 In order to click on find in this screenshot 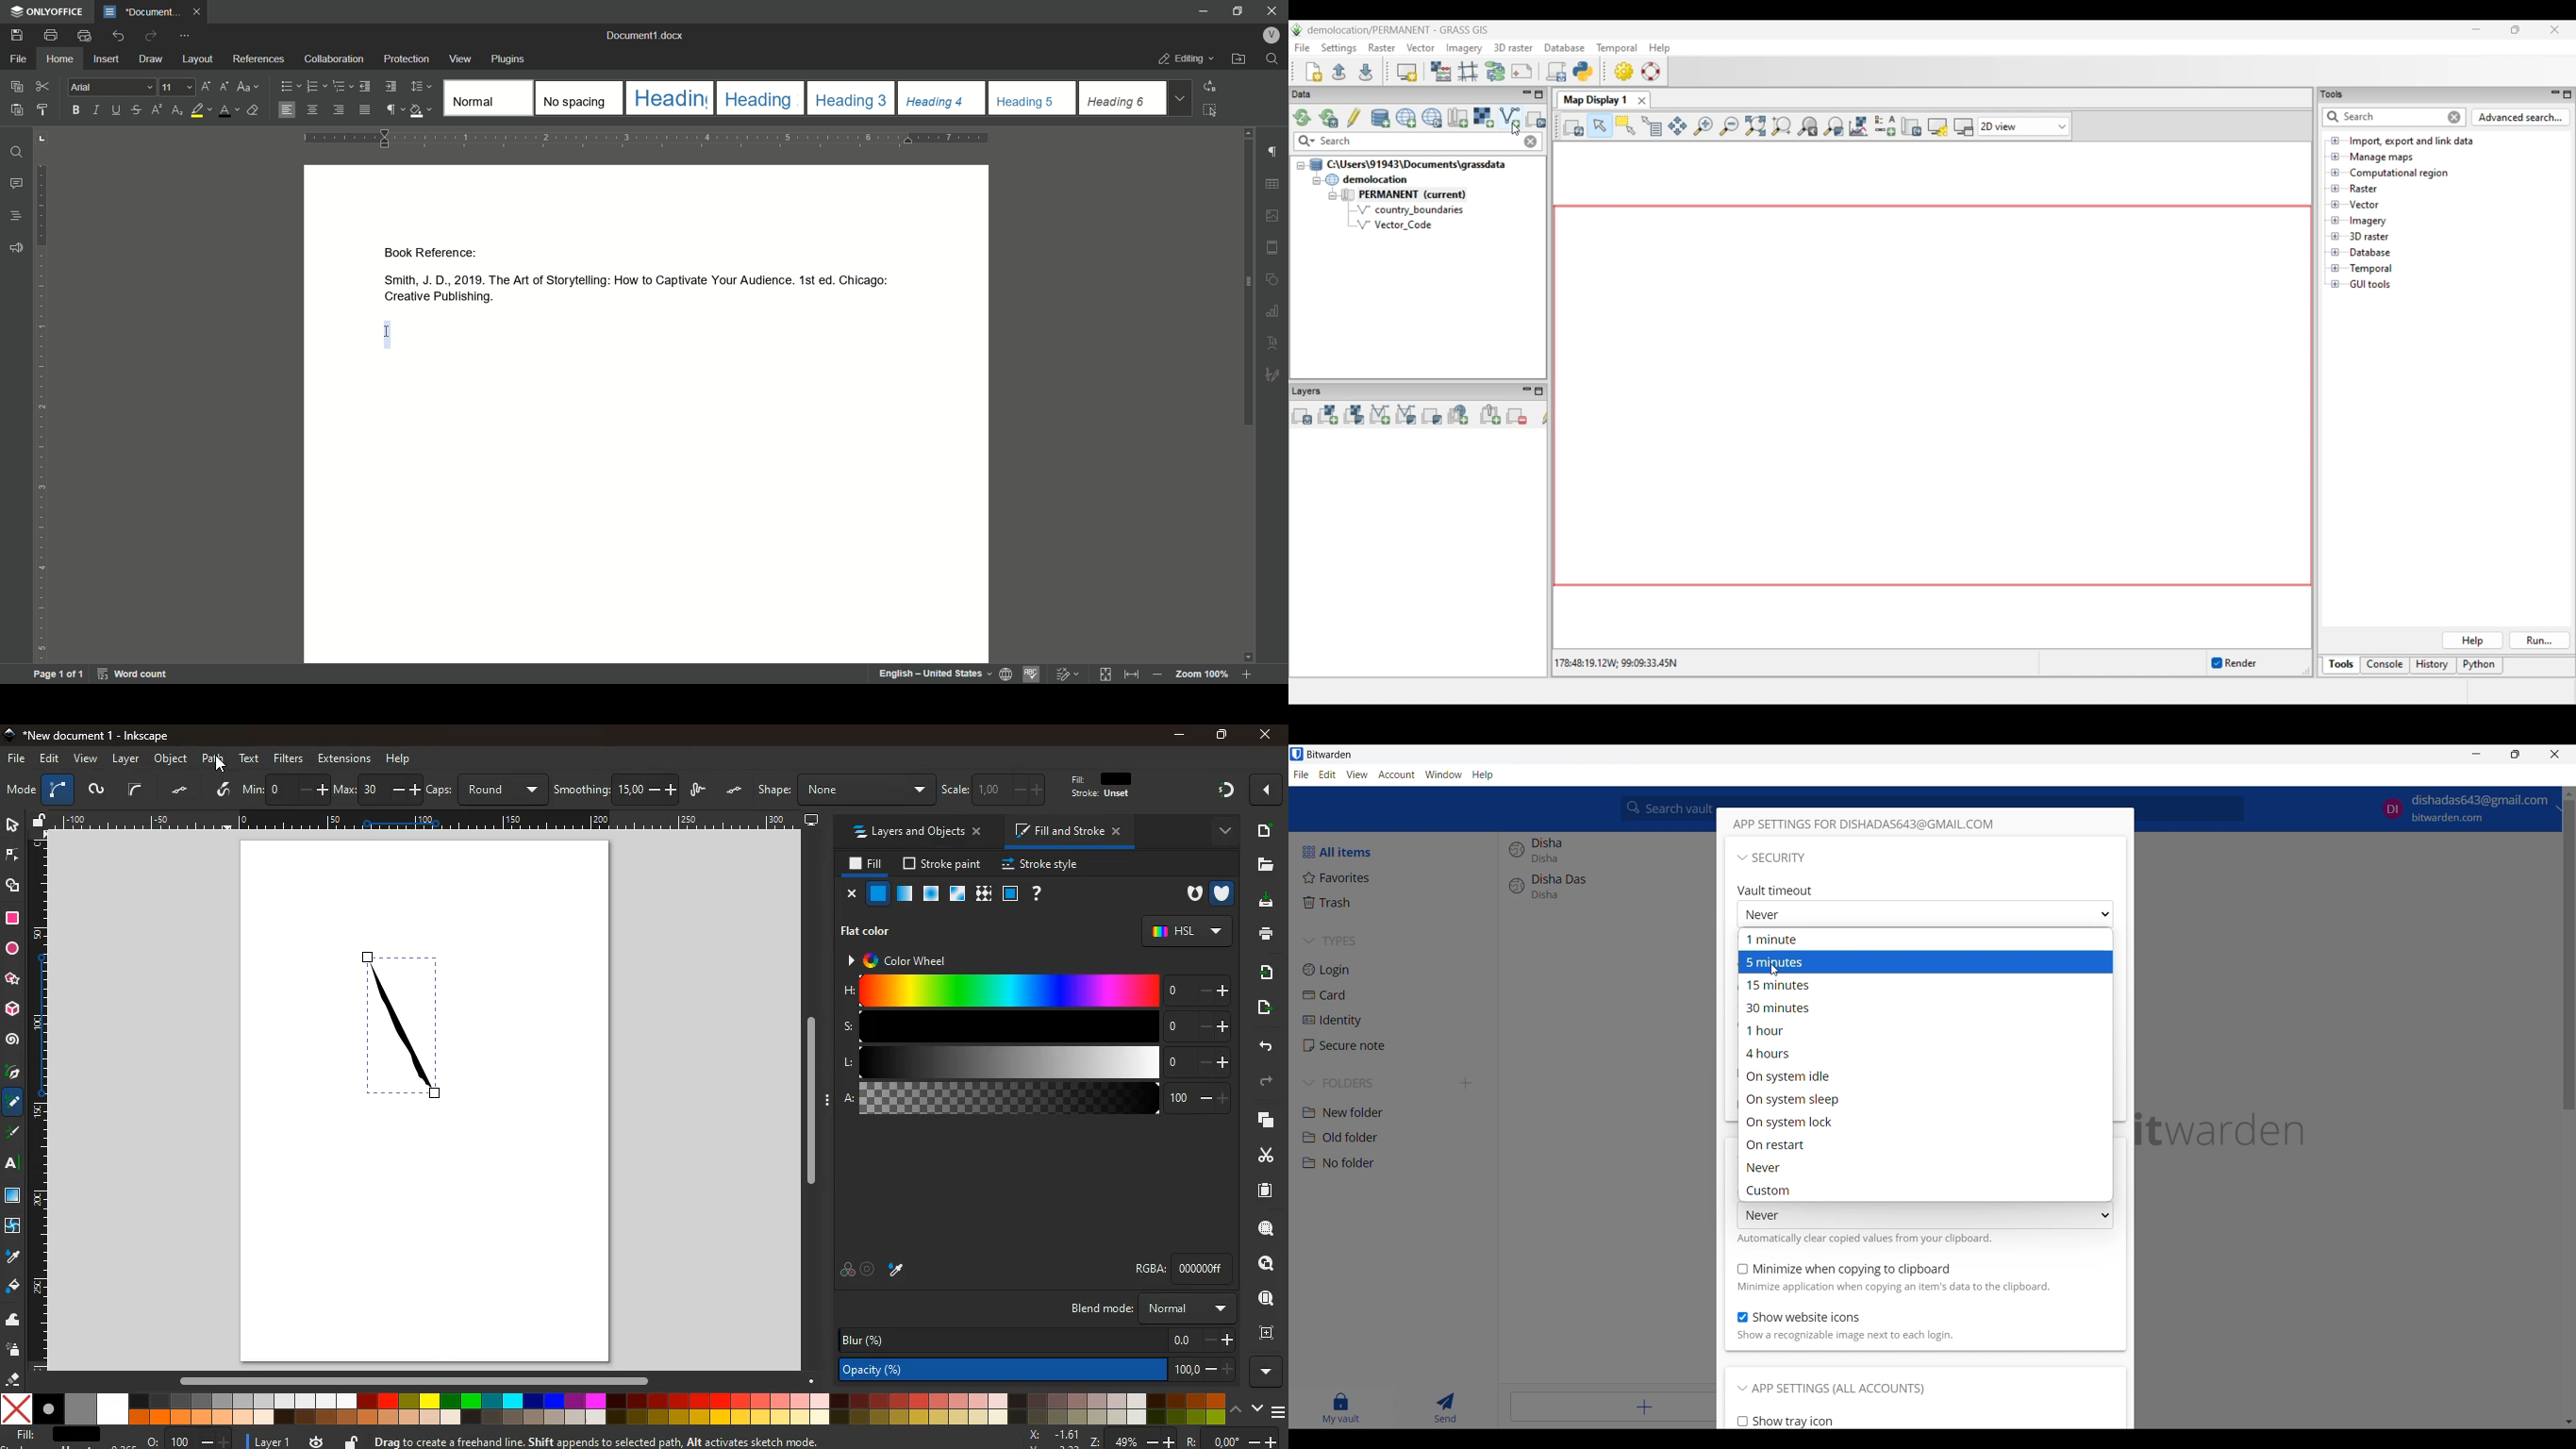, I will do `click(17, 152)`.